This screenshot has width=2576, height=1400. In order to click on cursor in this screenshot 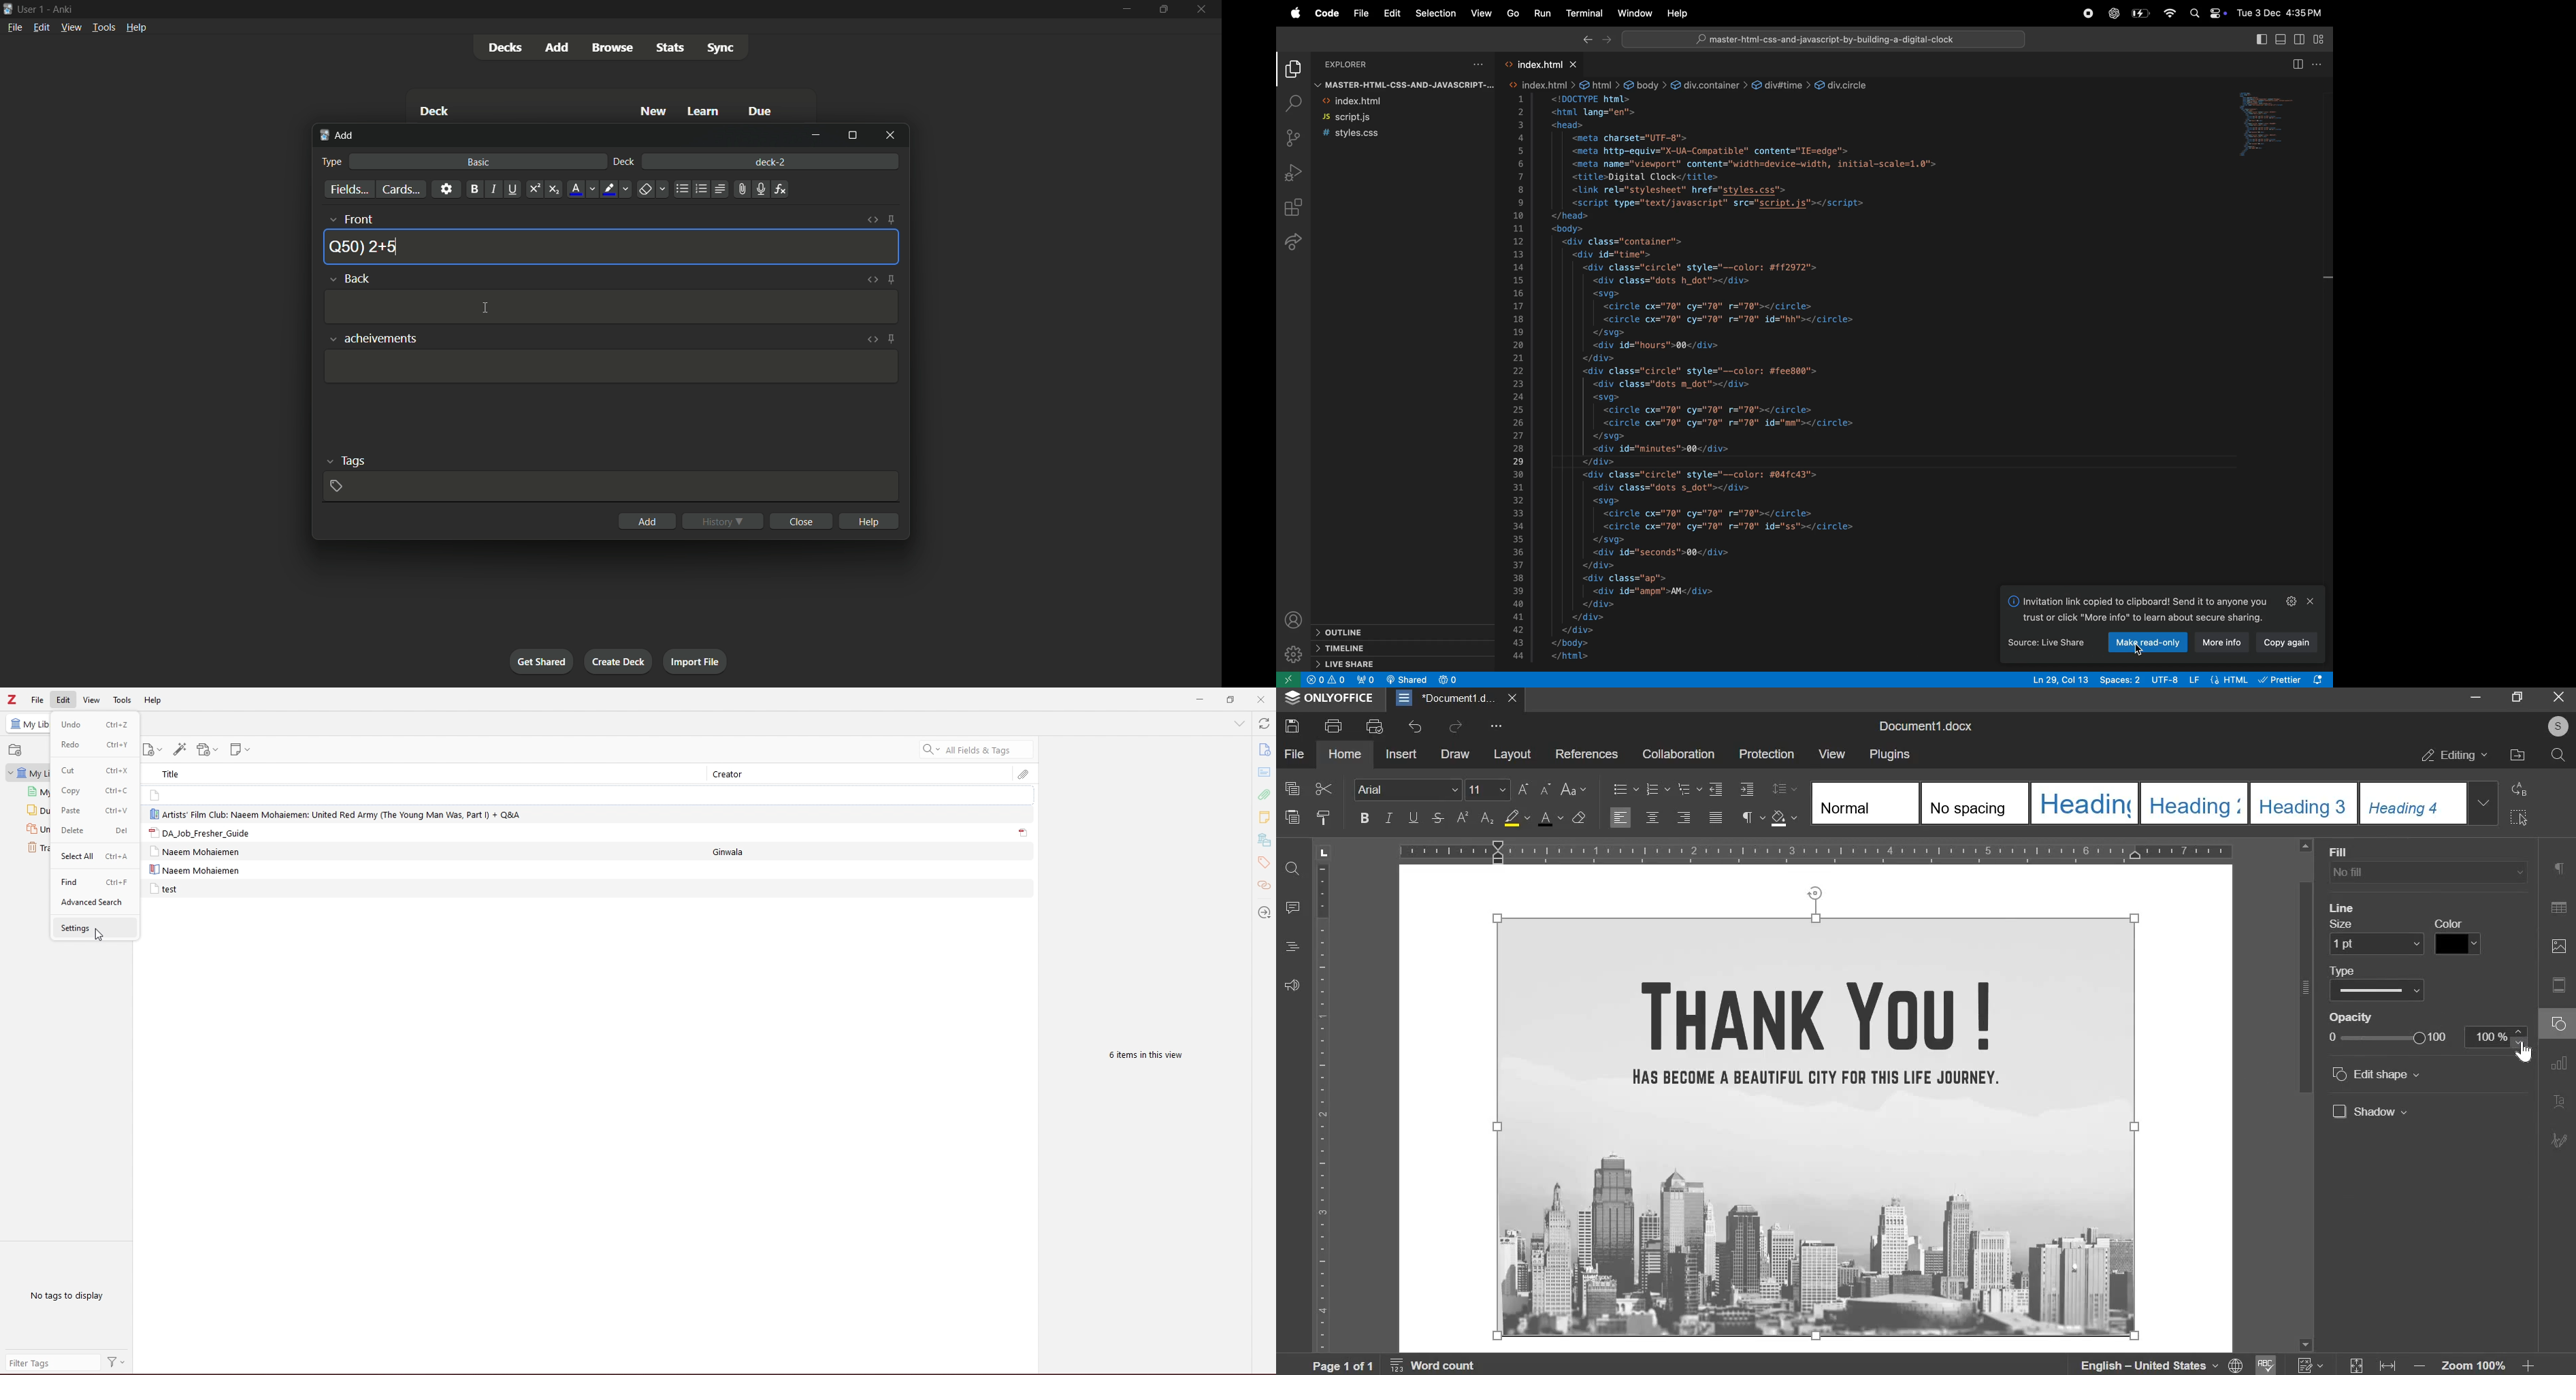, I will do `click(2136, 648)`.